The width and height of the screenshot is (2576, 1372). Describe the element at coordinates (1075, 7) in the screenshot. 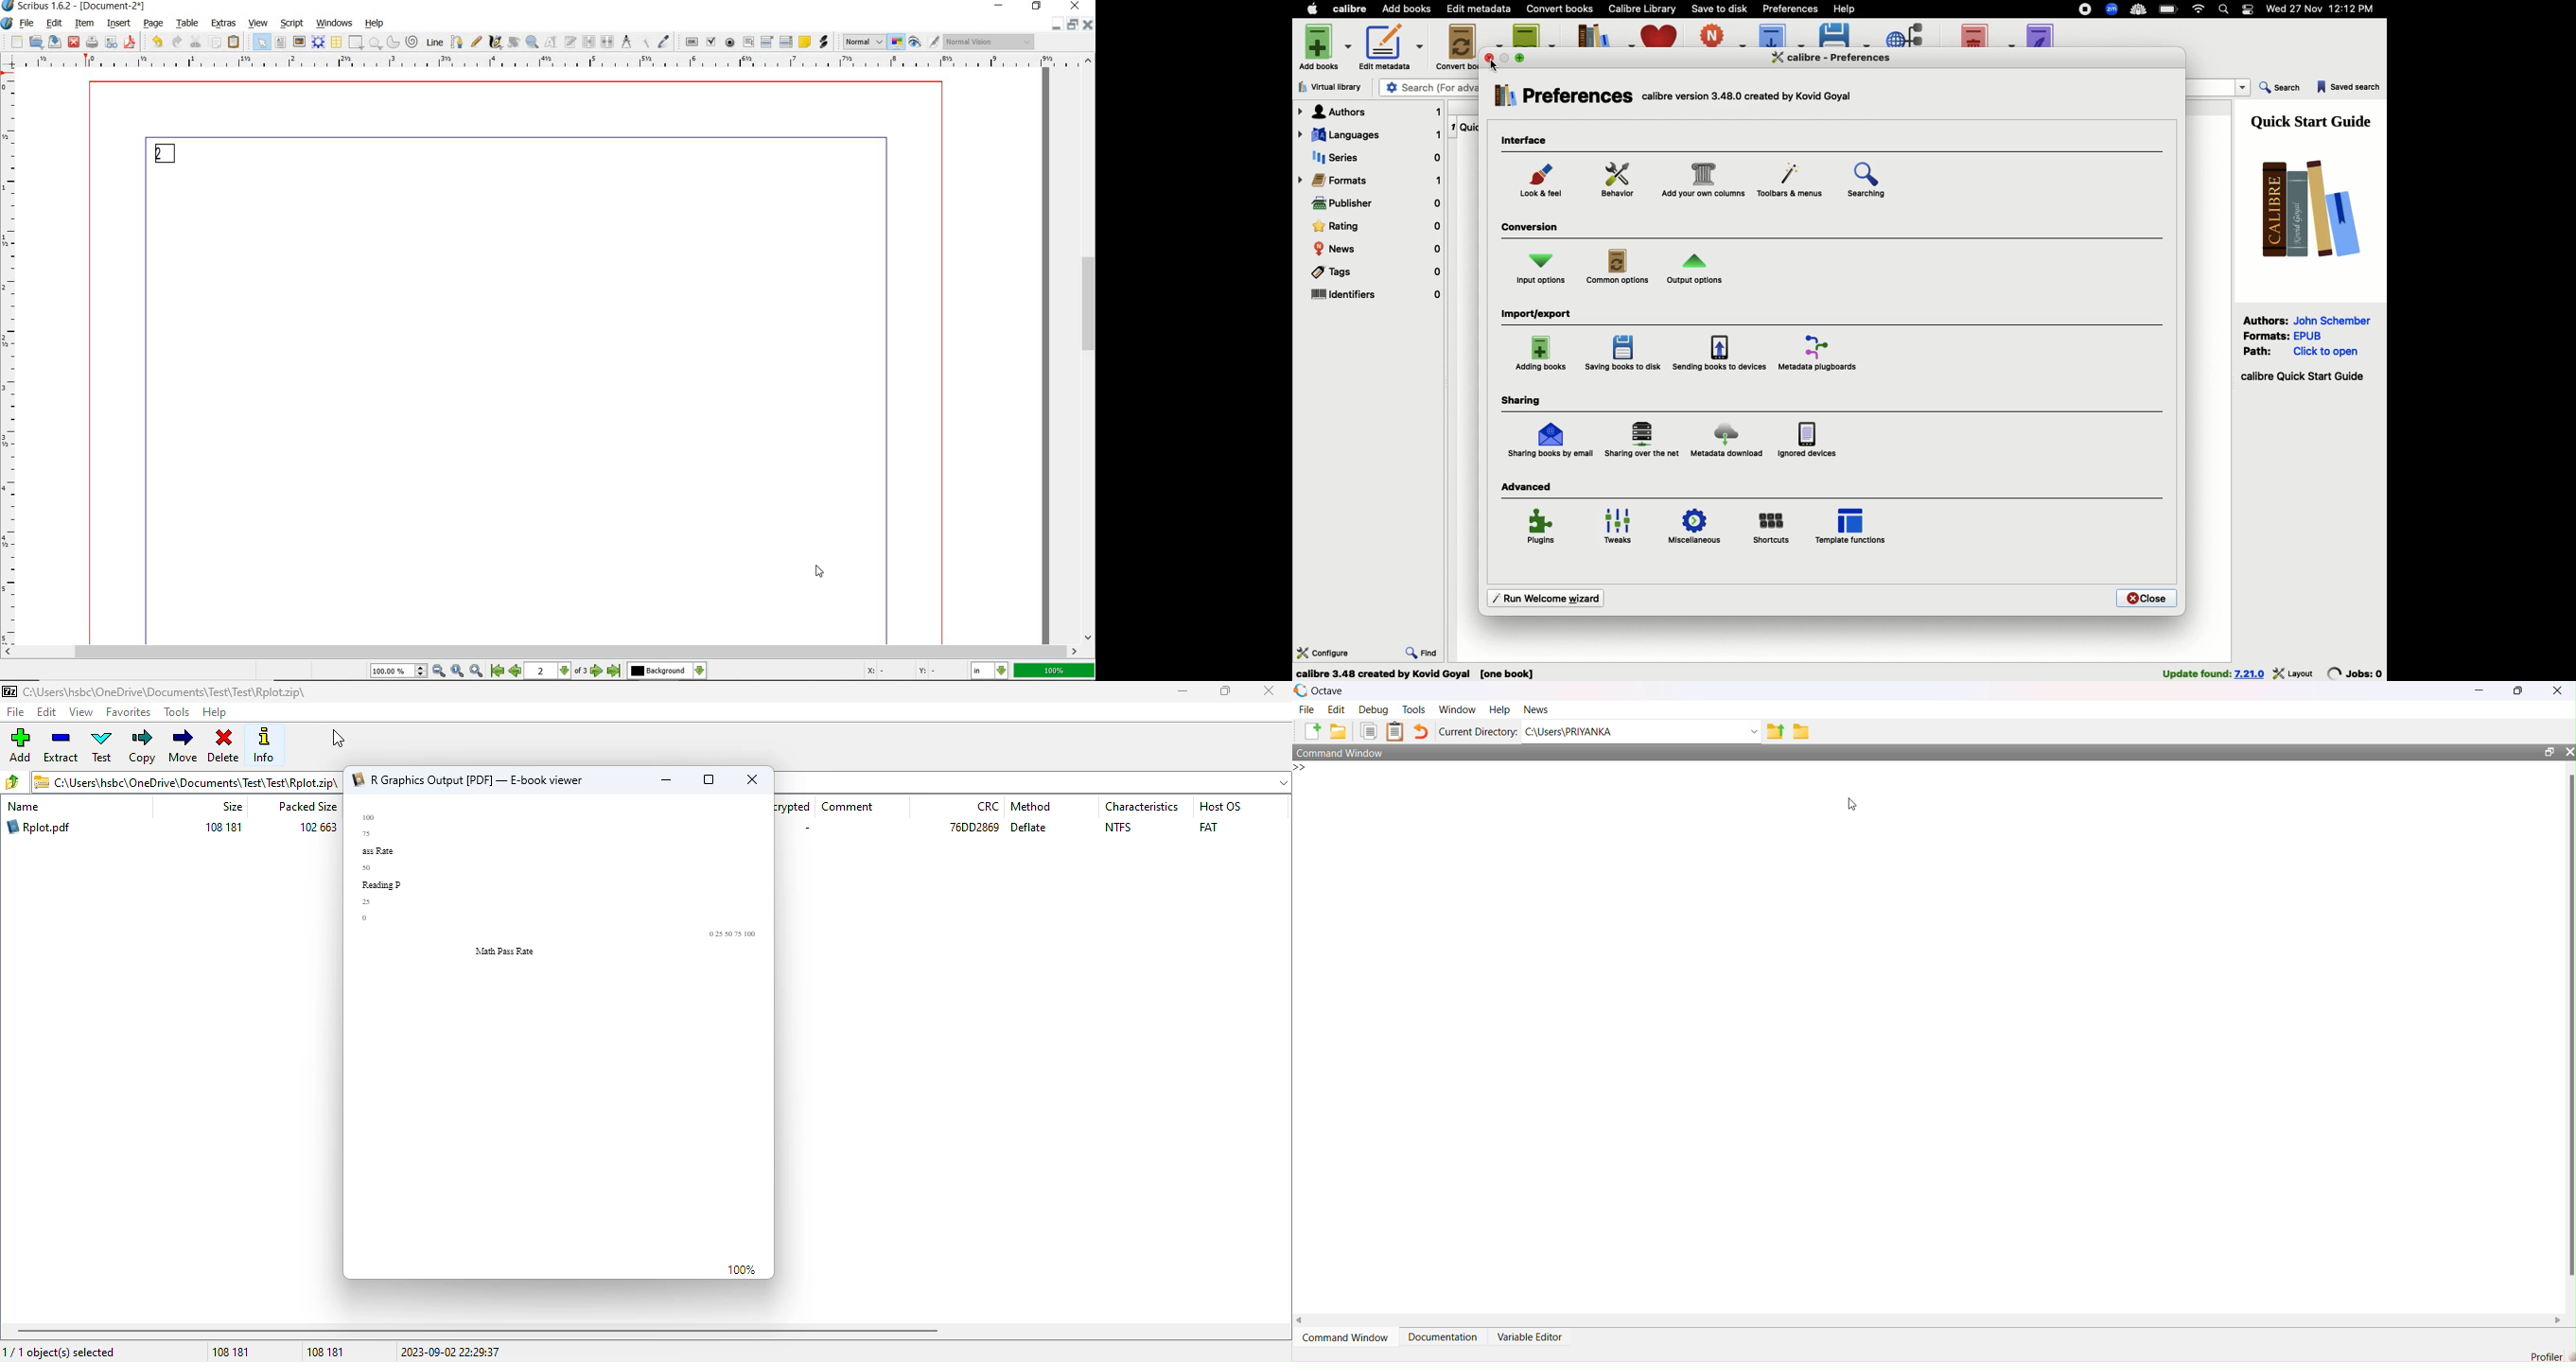

I see `close` at that location.